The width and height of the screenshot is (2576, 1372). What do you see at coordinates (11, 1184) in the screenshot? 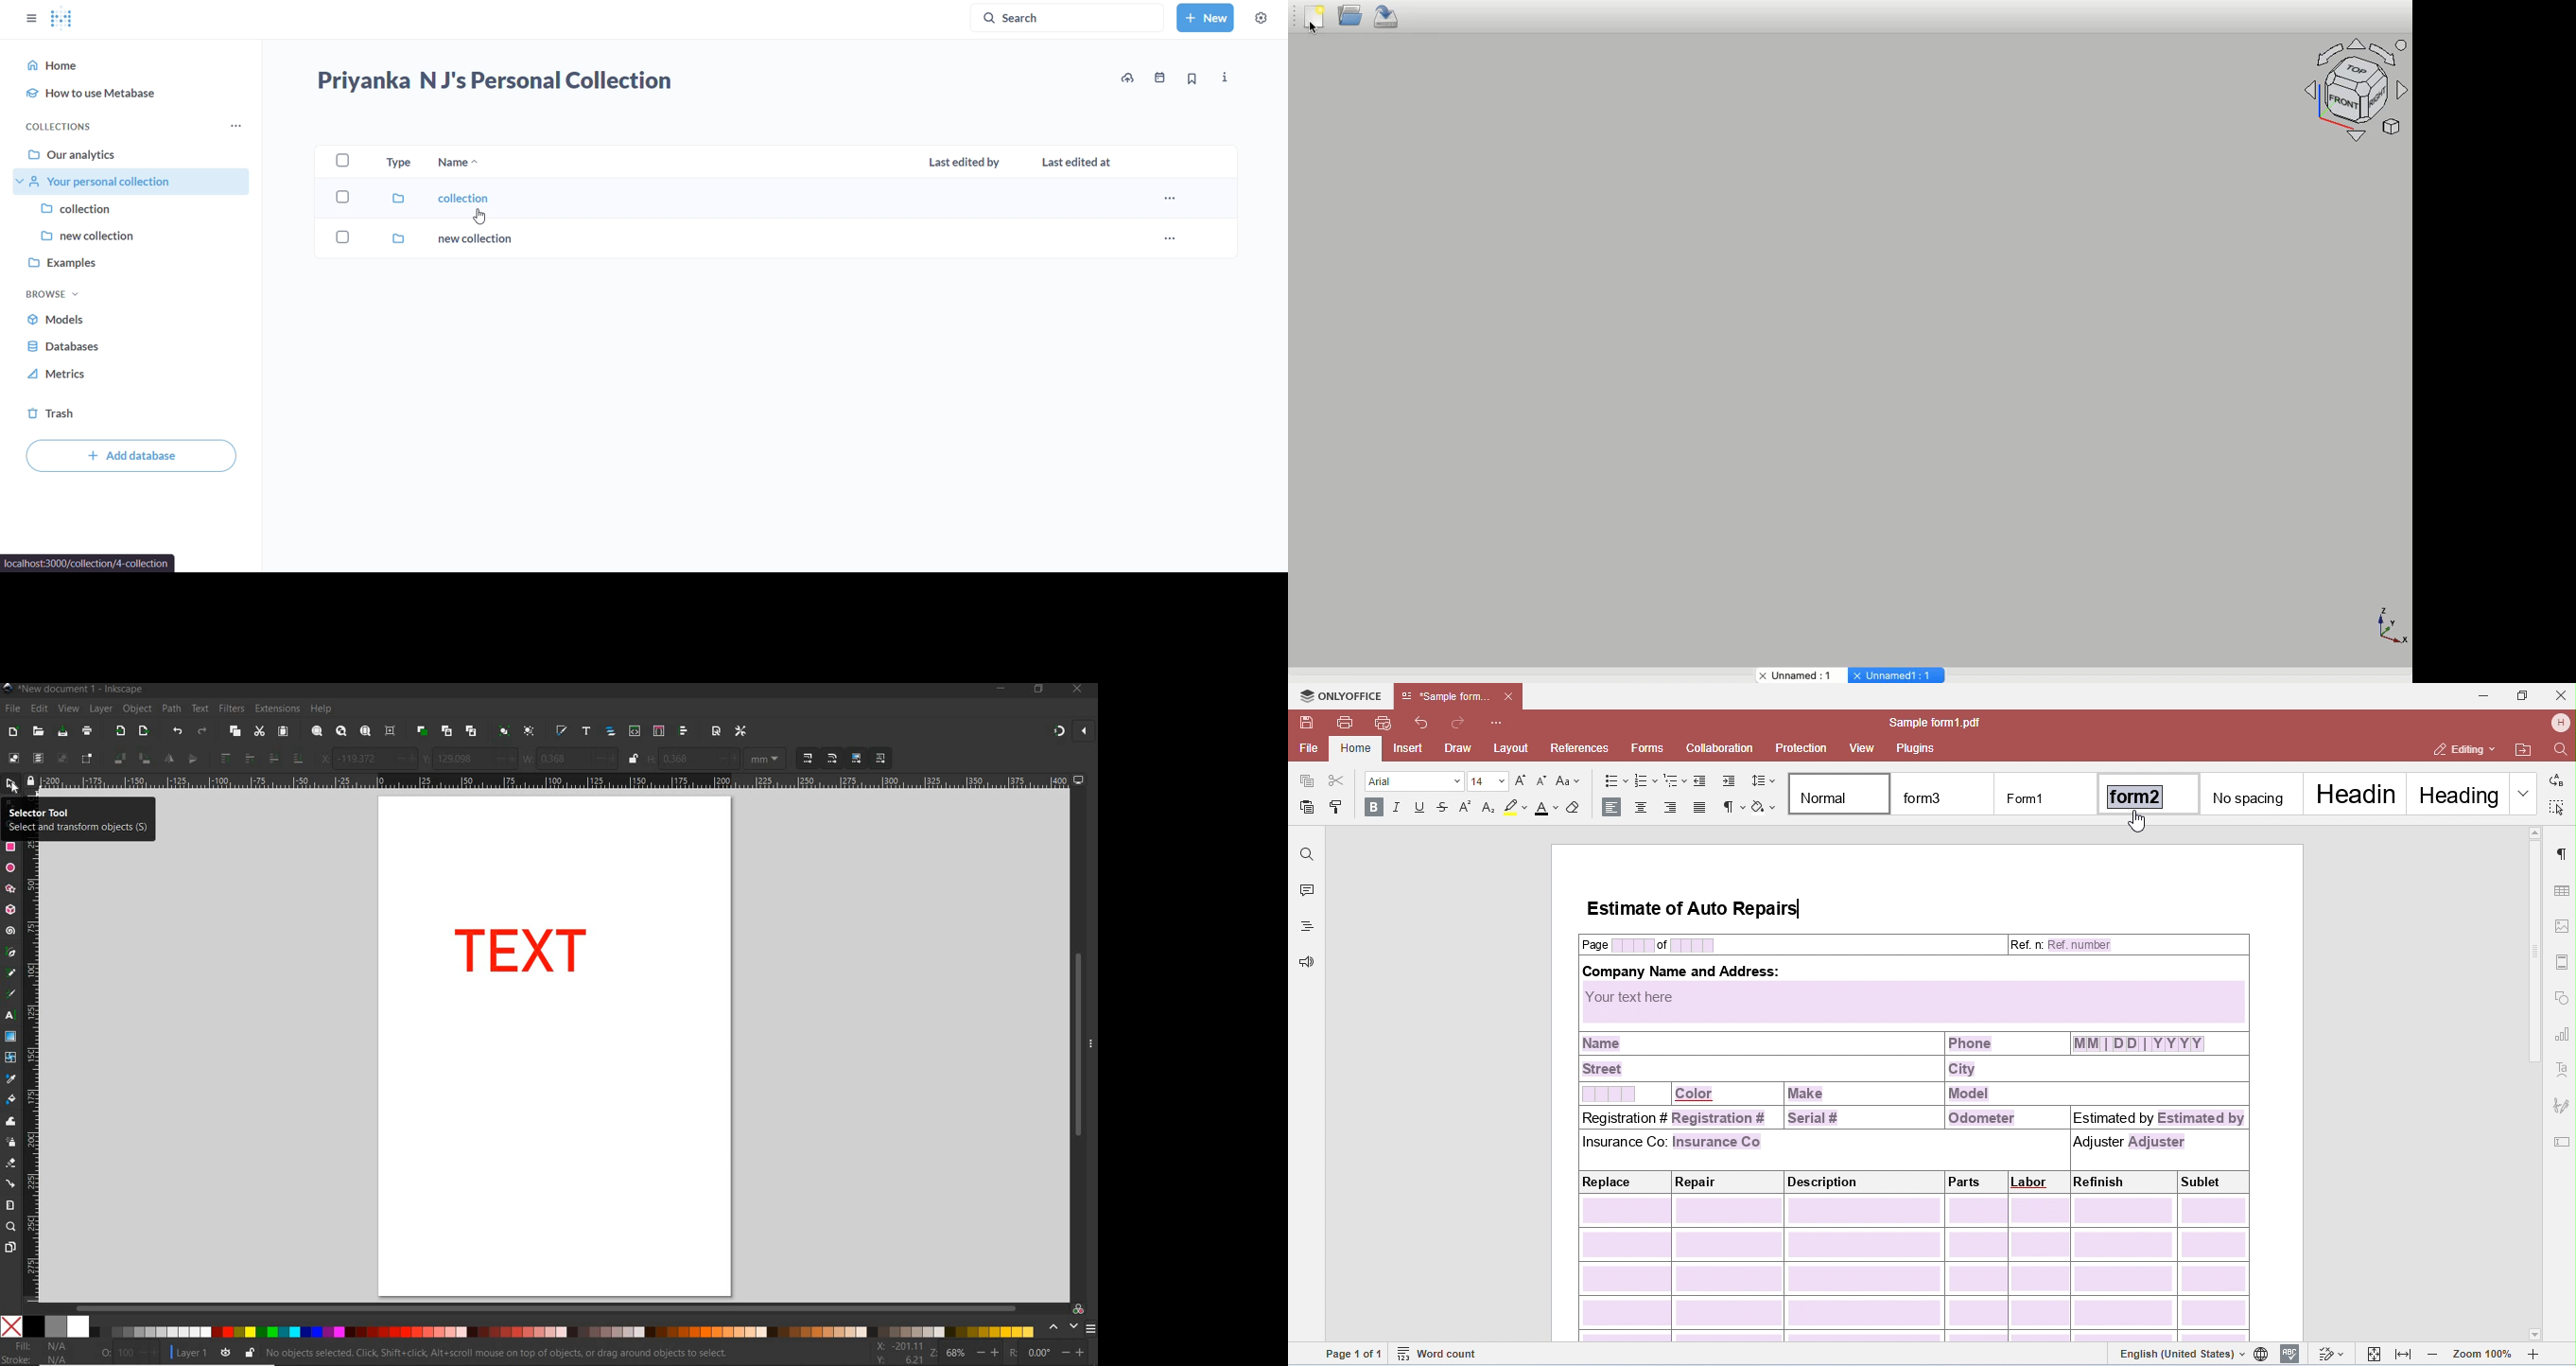
I see `CONNECTOR TOOL` at bounding box center [11, 1184].